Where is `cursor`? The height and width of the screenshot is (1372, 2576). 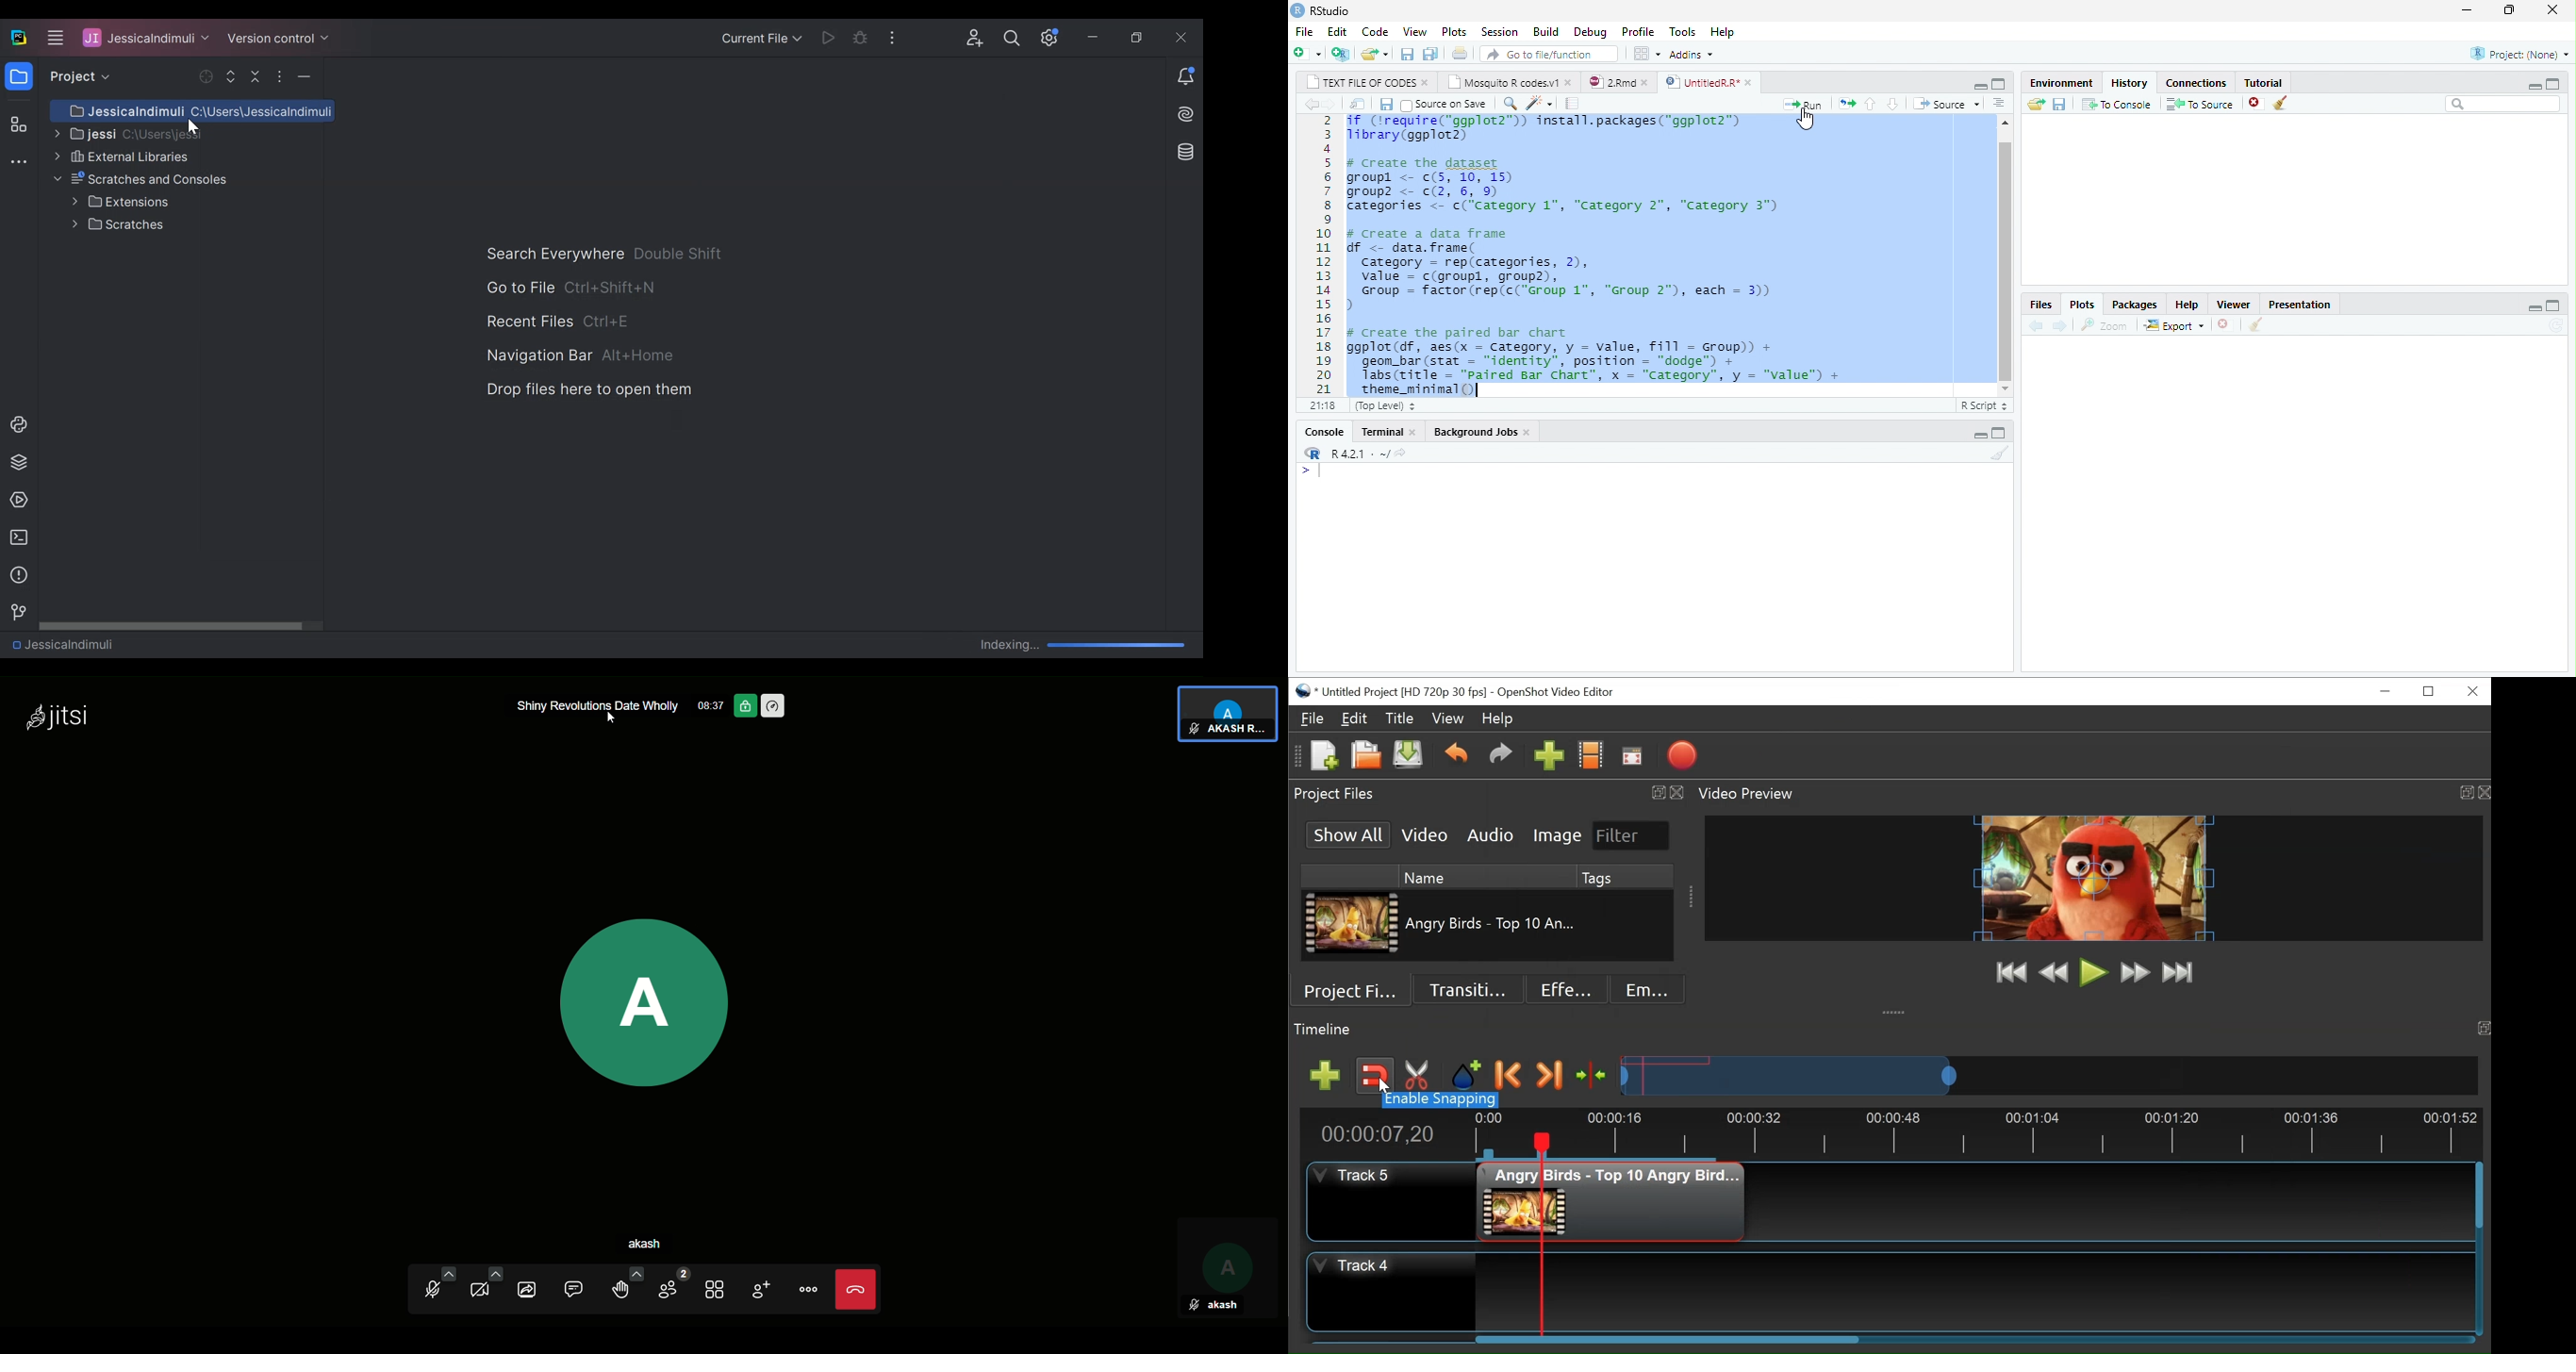
cursor is located at coordinates (1807, 119).